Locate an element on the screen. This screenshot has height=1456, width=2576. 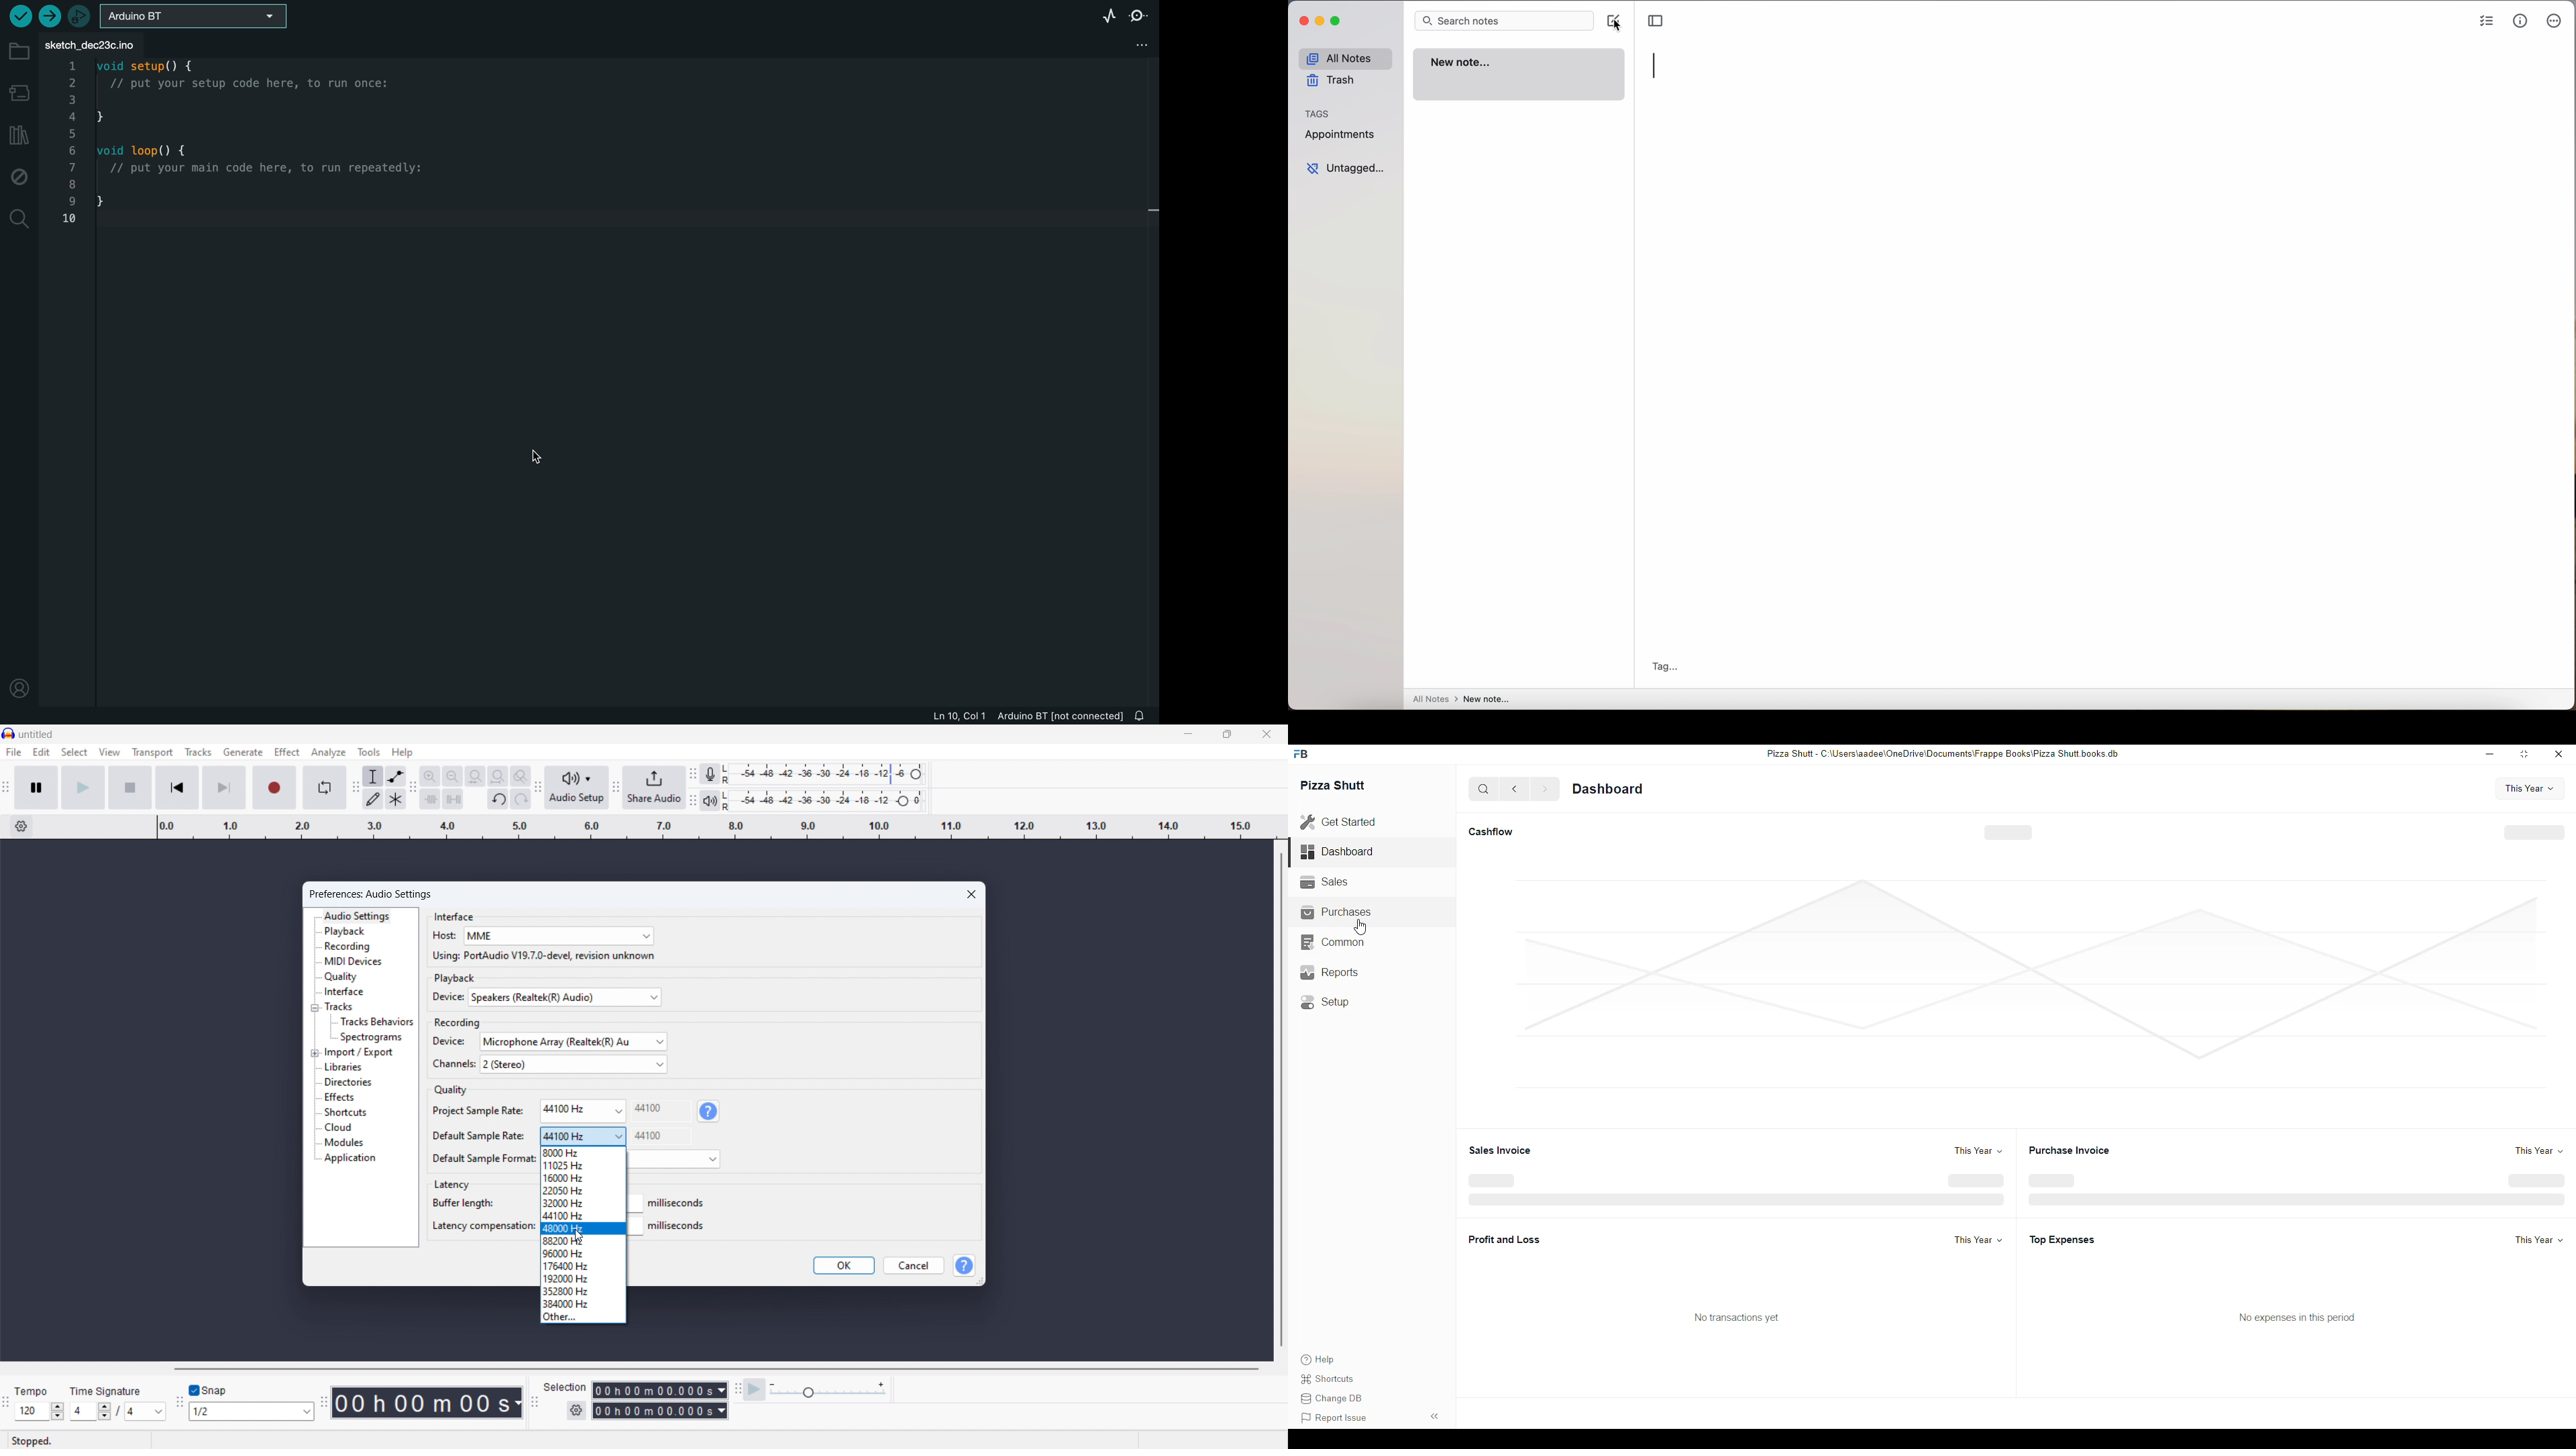
Change DB is located at coordinates (1334, 1400).